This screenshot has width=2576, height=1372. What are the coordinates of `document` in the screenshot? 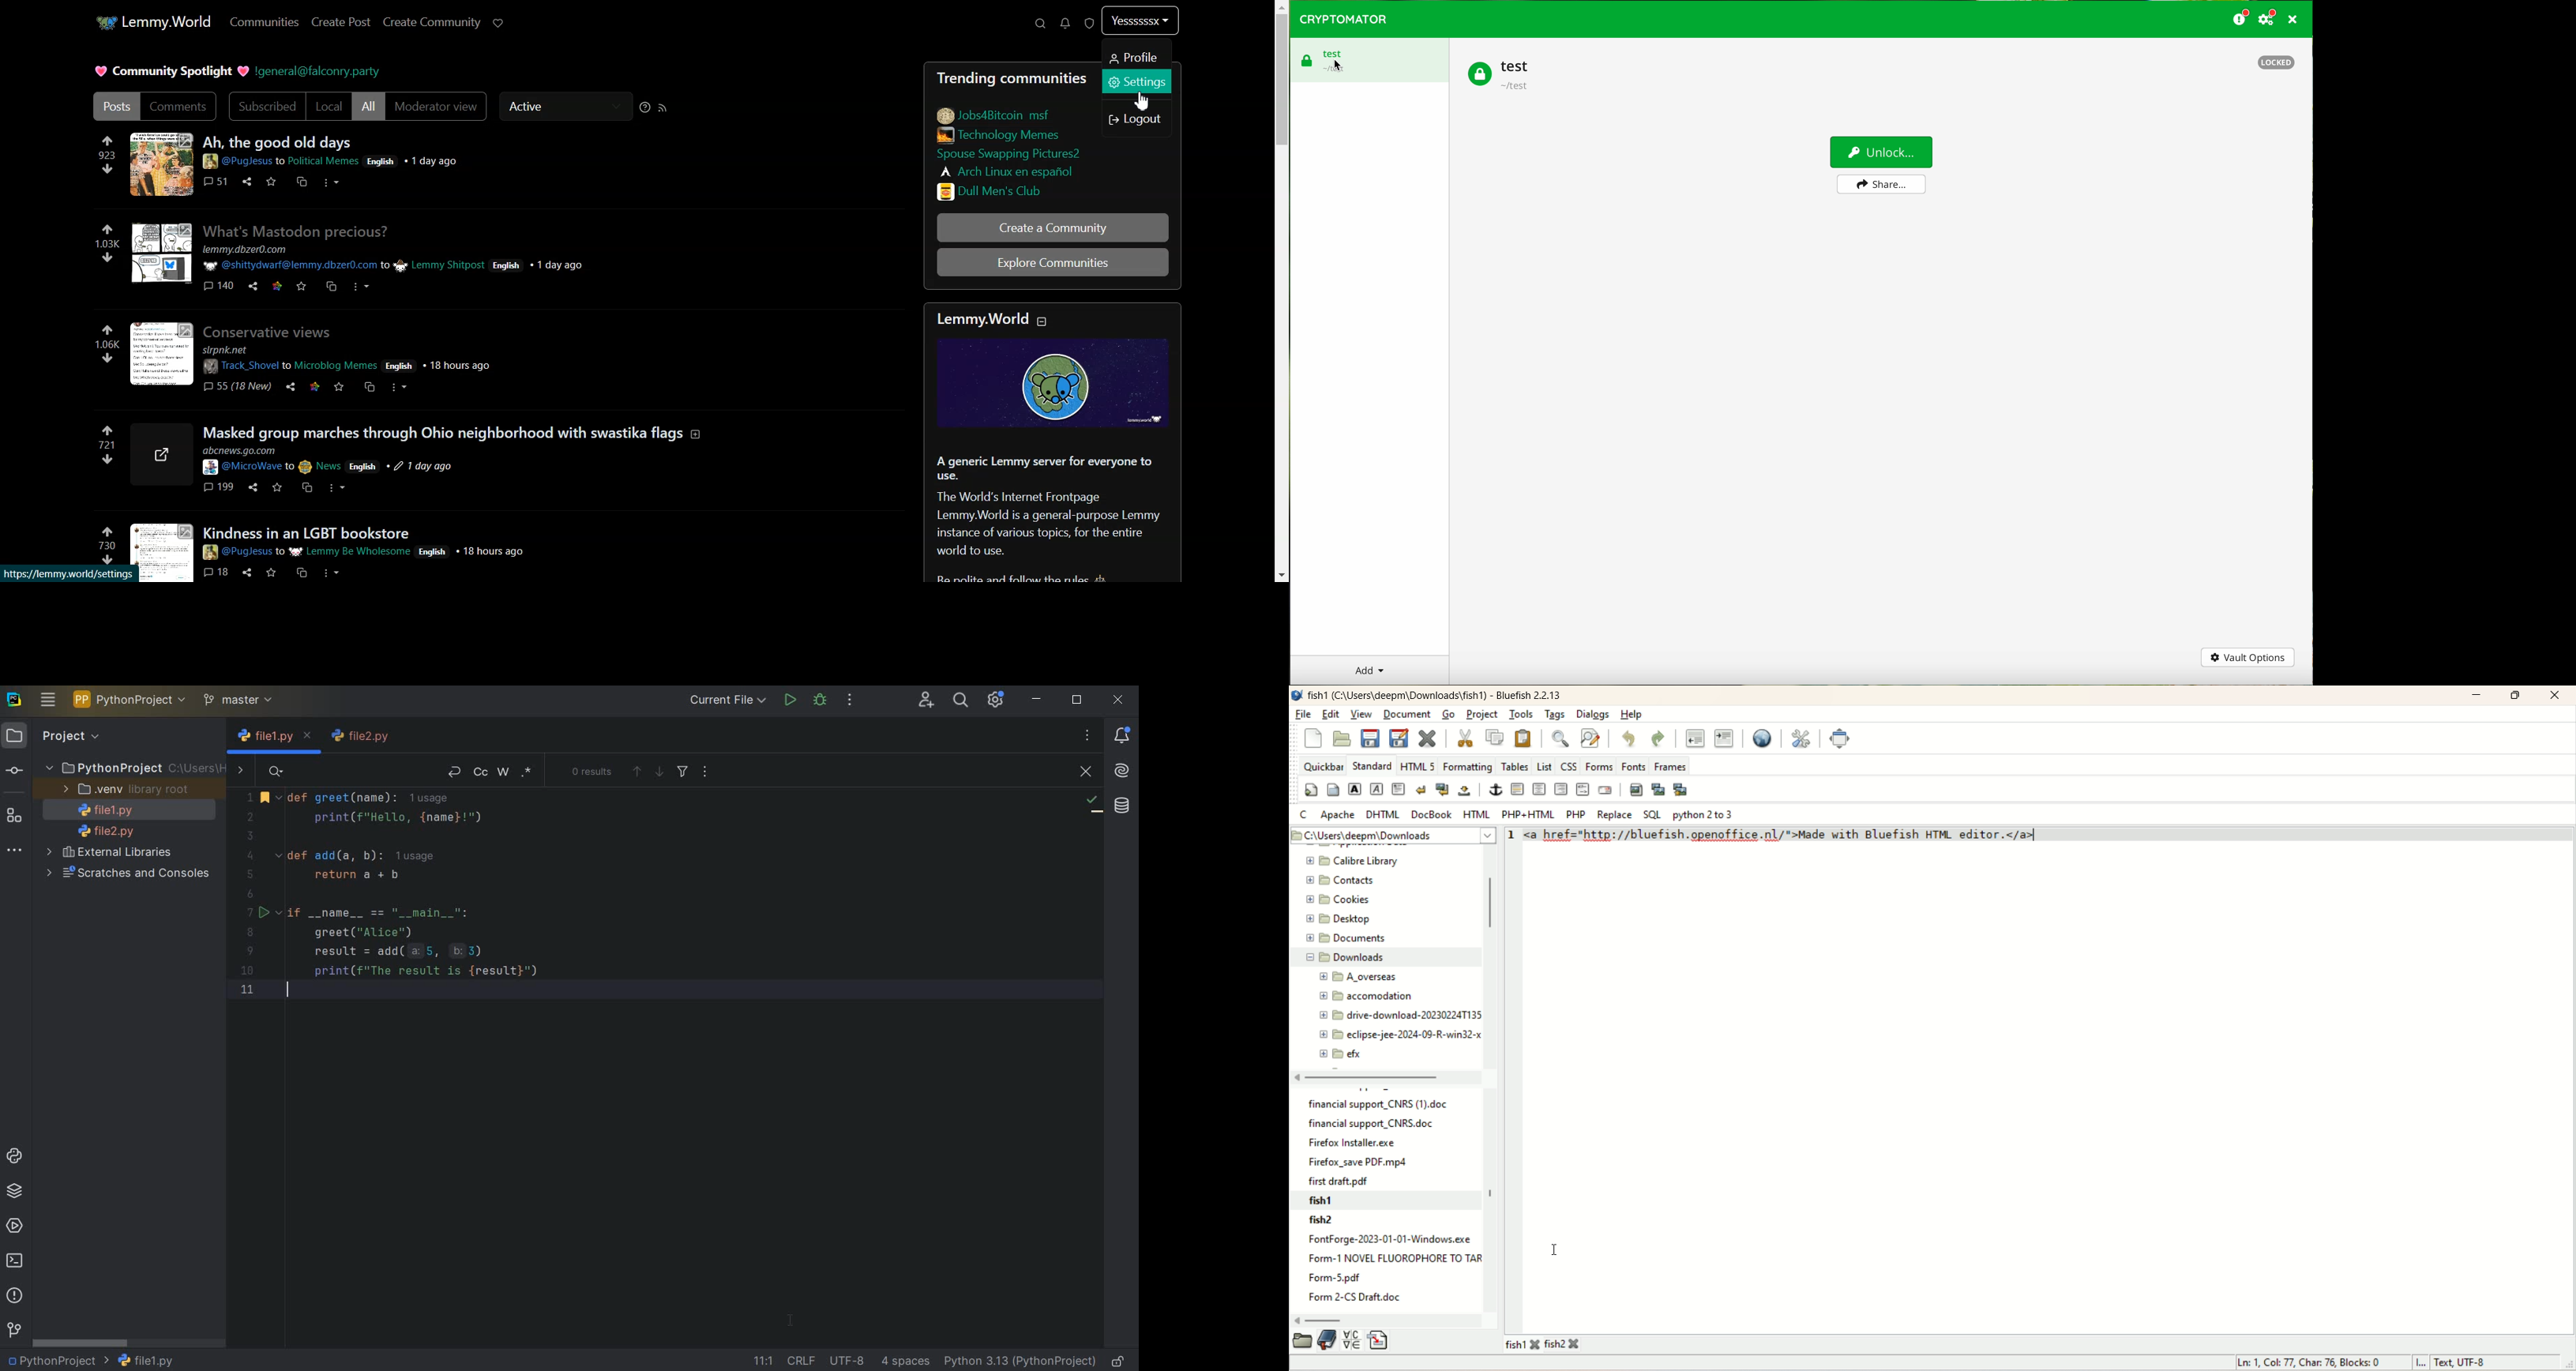 It's located at (1408, 714).